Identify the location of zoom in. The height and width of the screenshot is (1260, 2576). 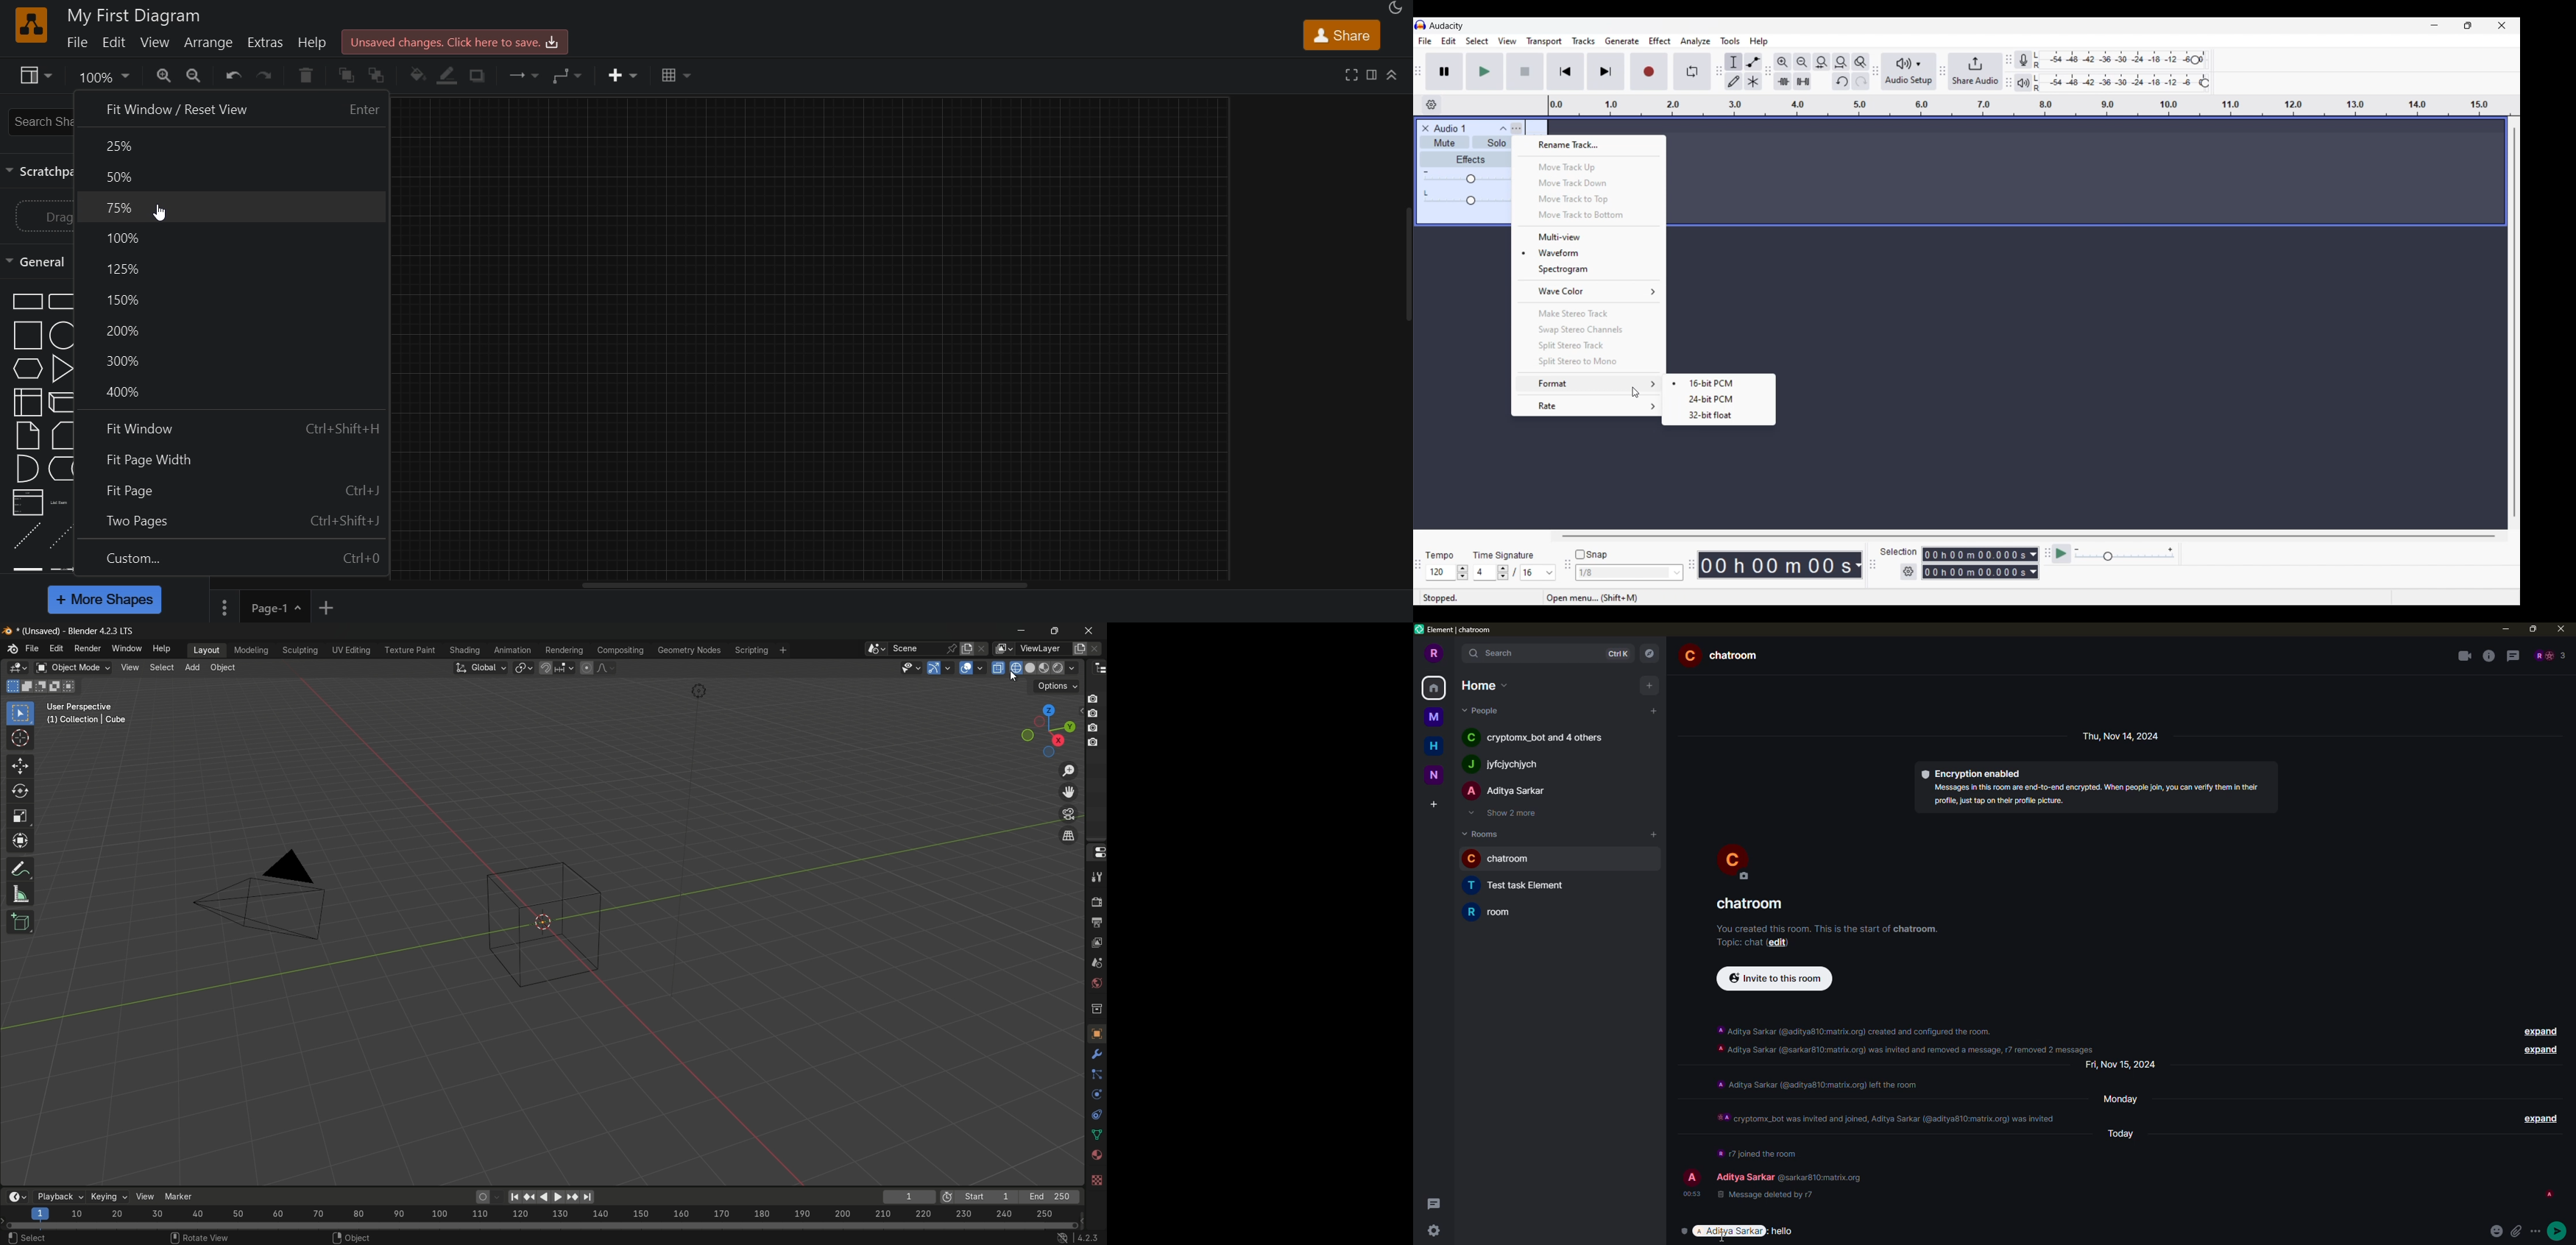
(199, 75).